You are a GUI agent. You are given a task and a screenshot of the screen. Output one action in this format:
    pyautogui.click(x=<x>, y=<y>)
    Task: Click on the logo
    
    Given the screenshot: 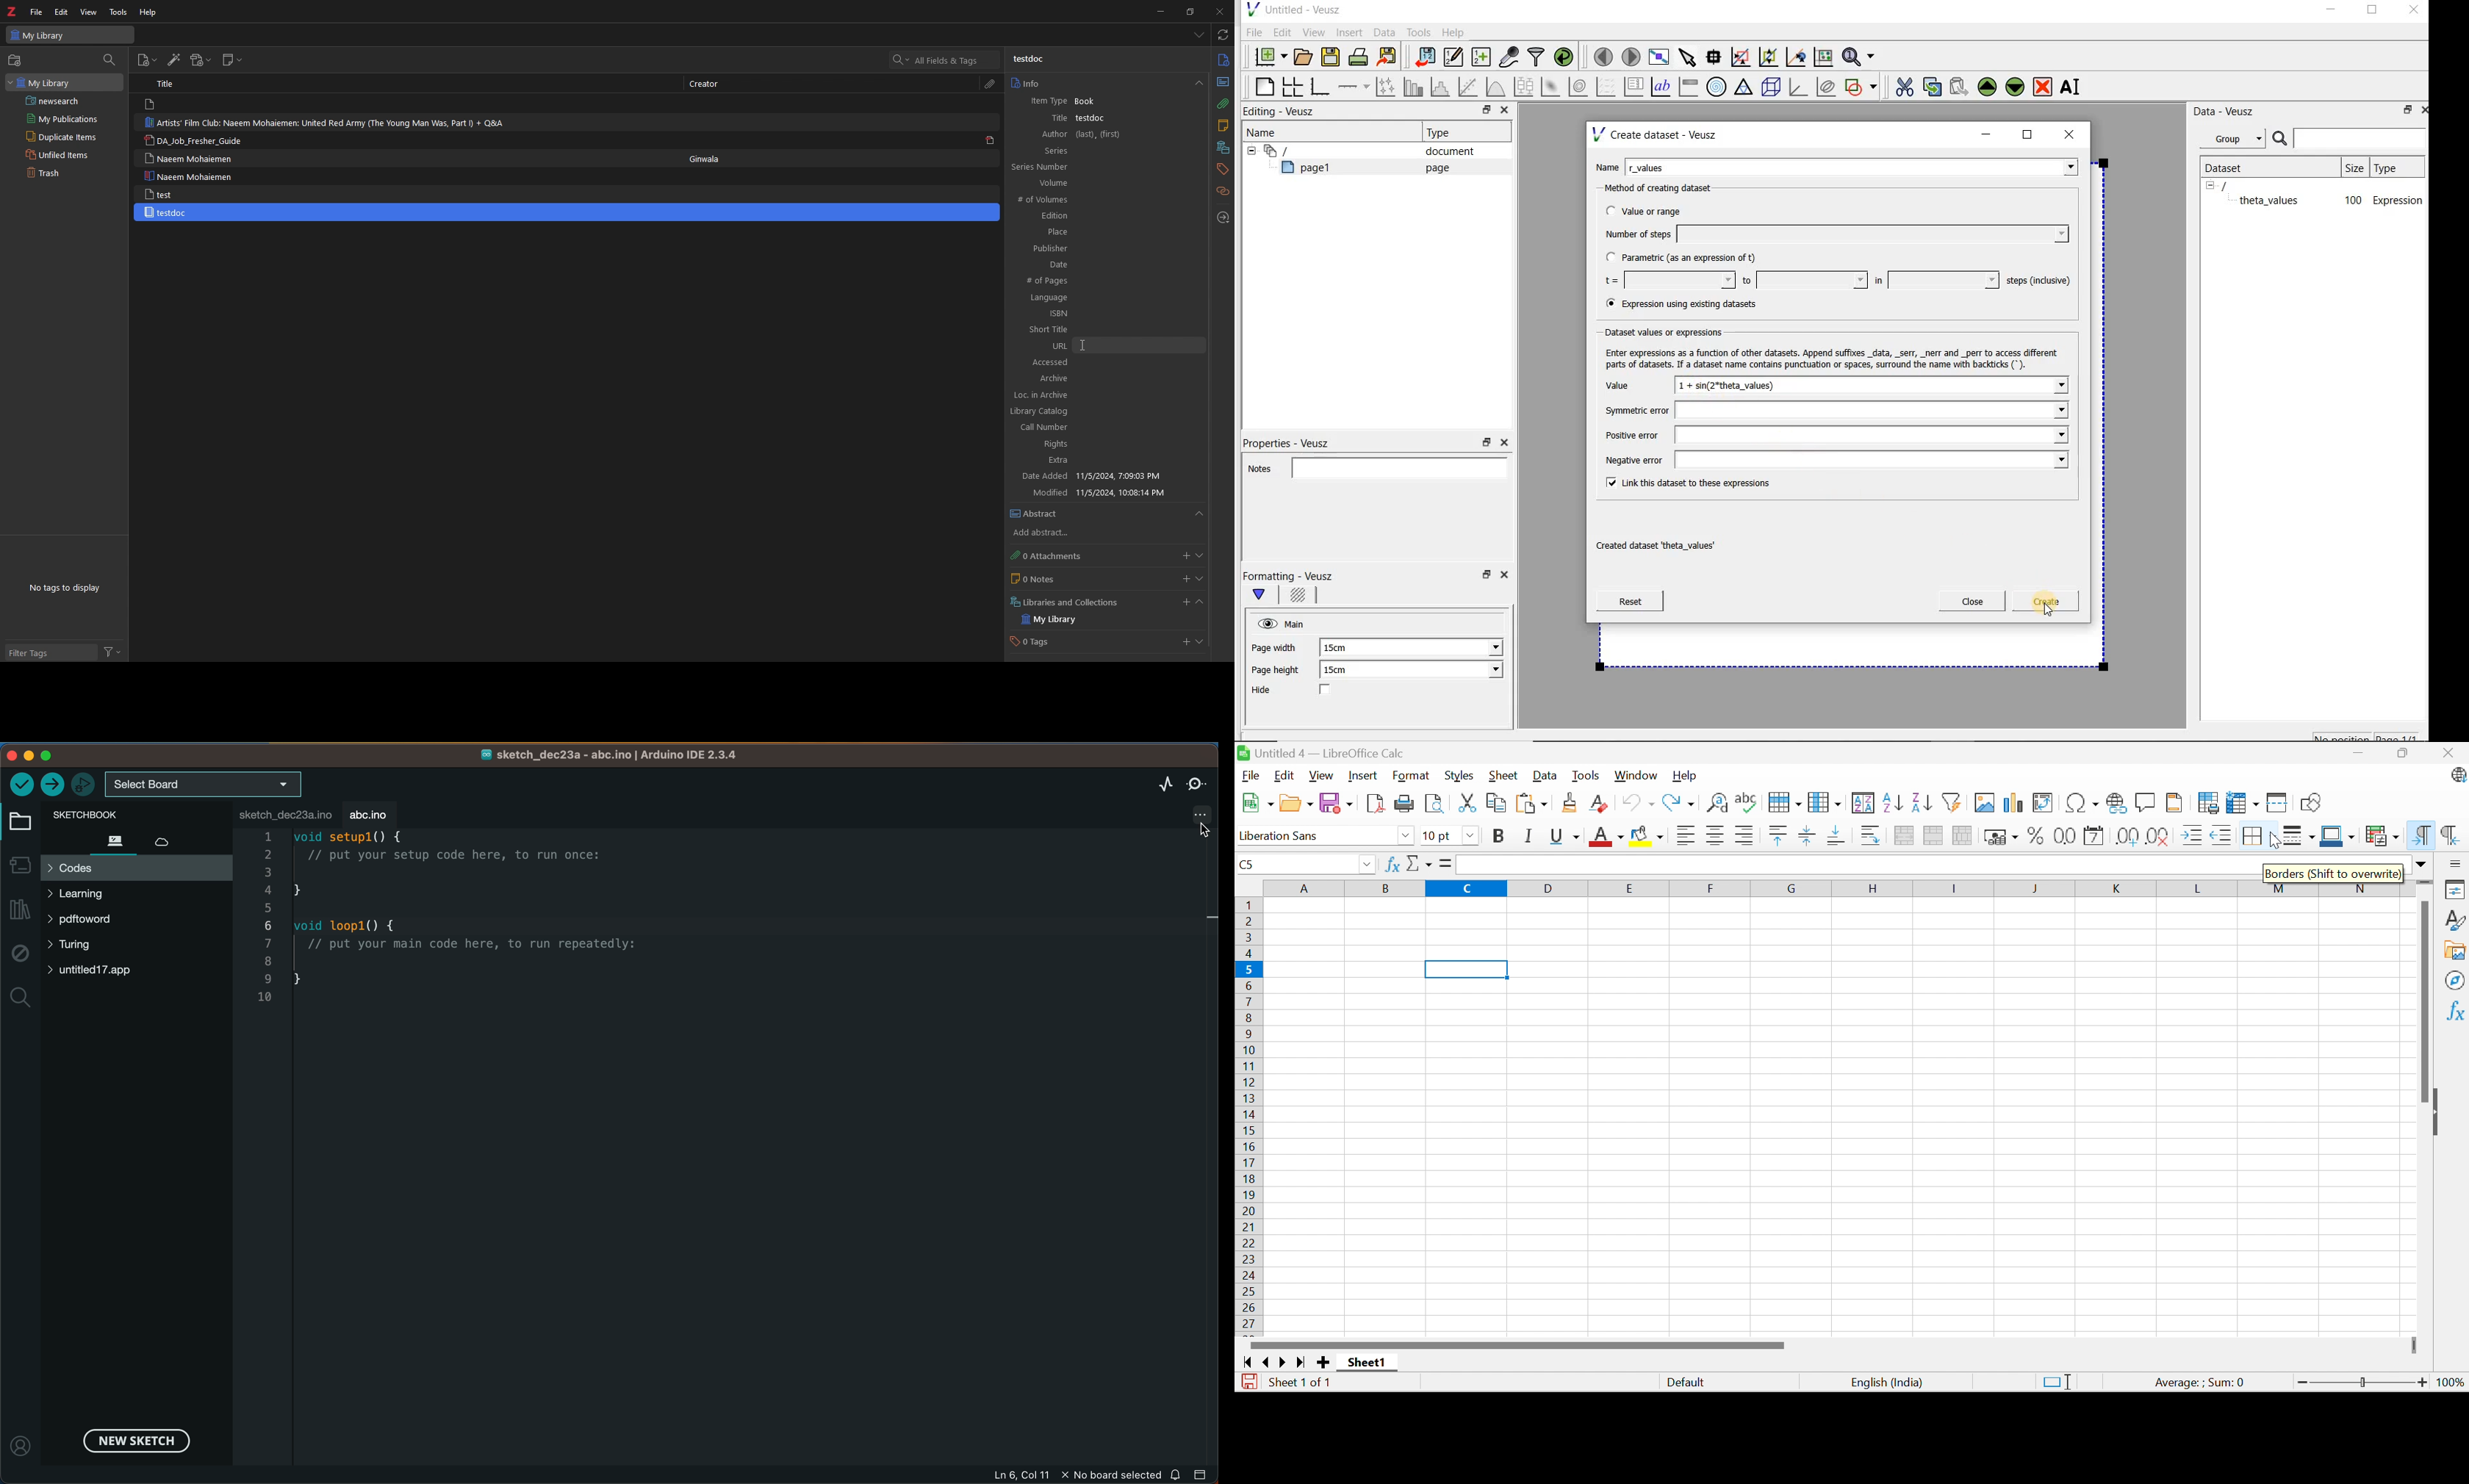 What is the action you would take?
    pyautogui.click(x=12, y=12)
    